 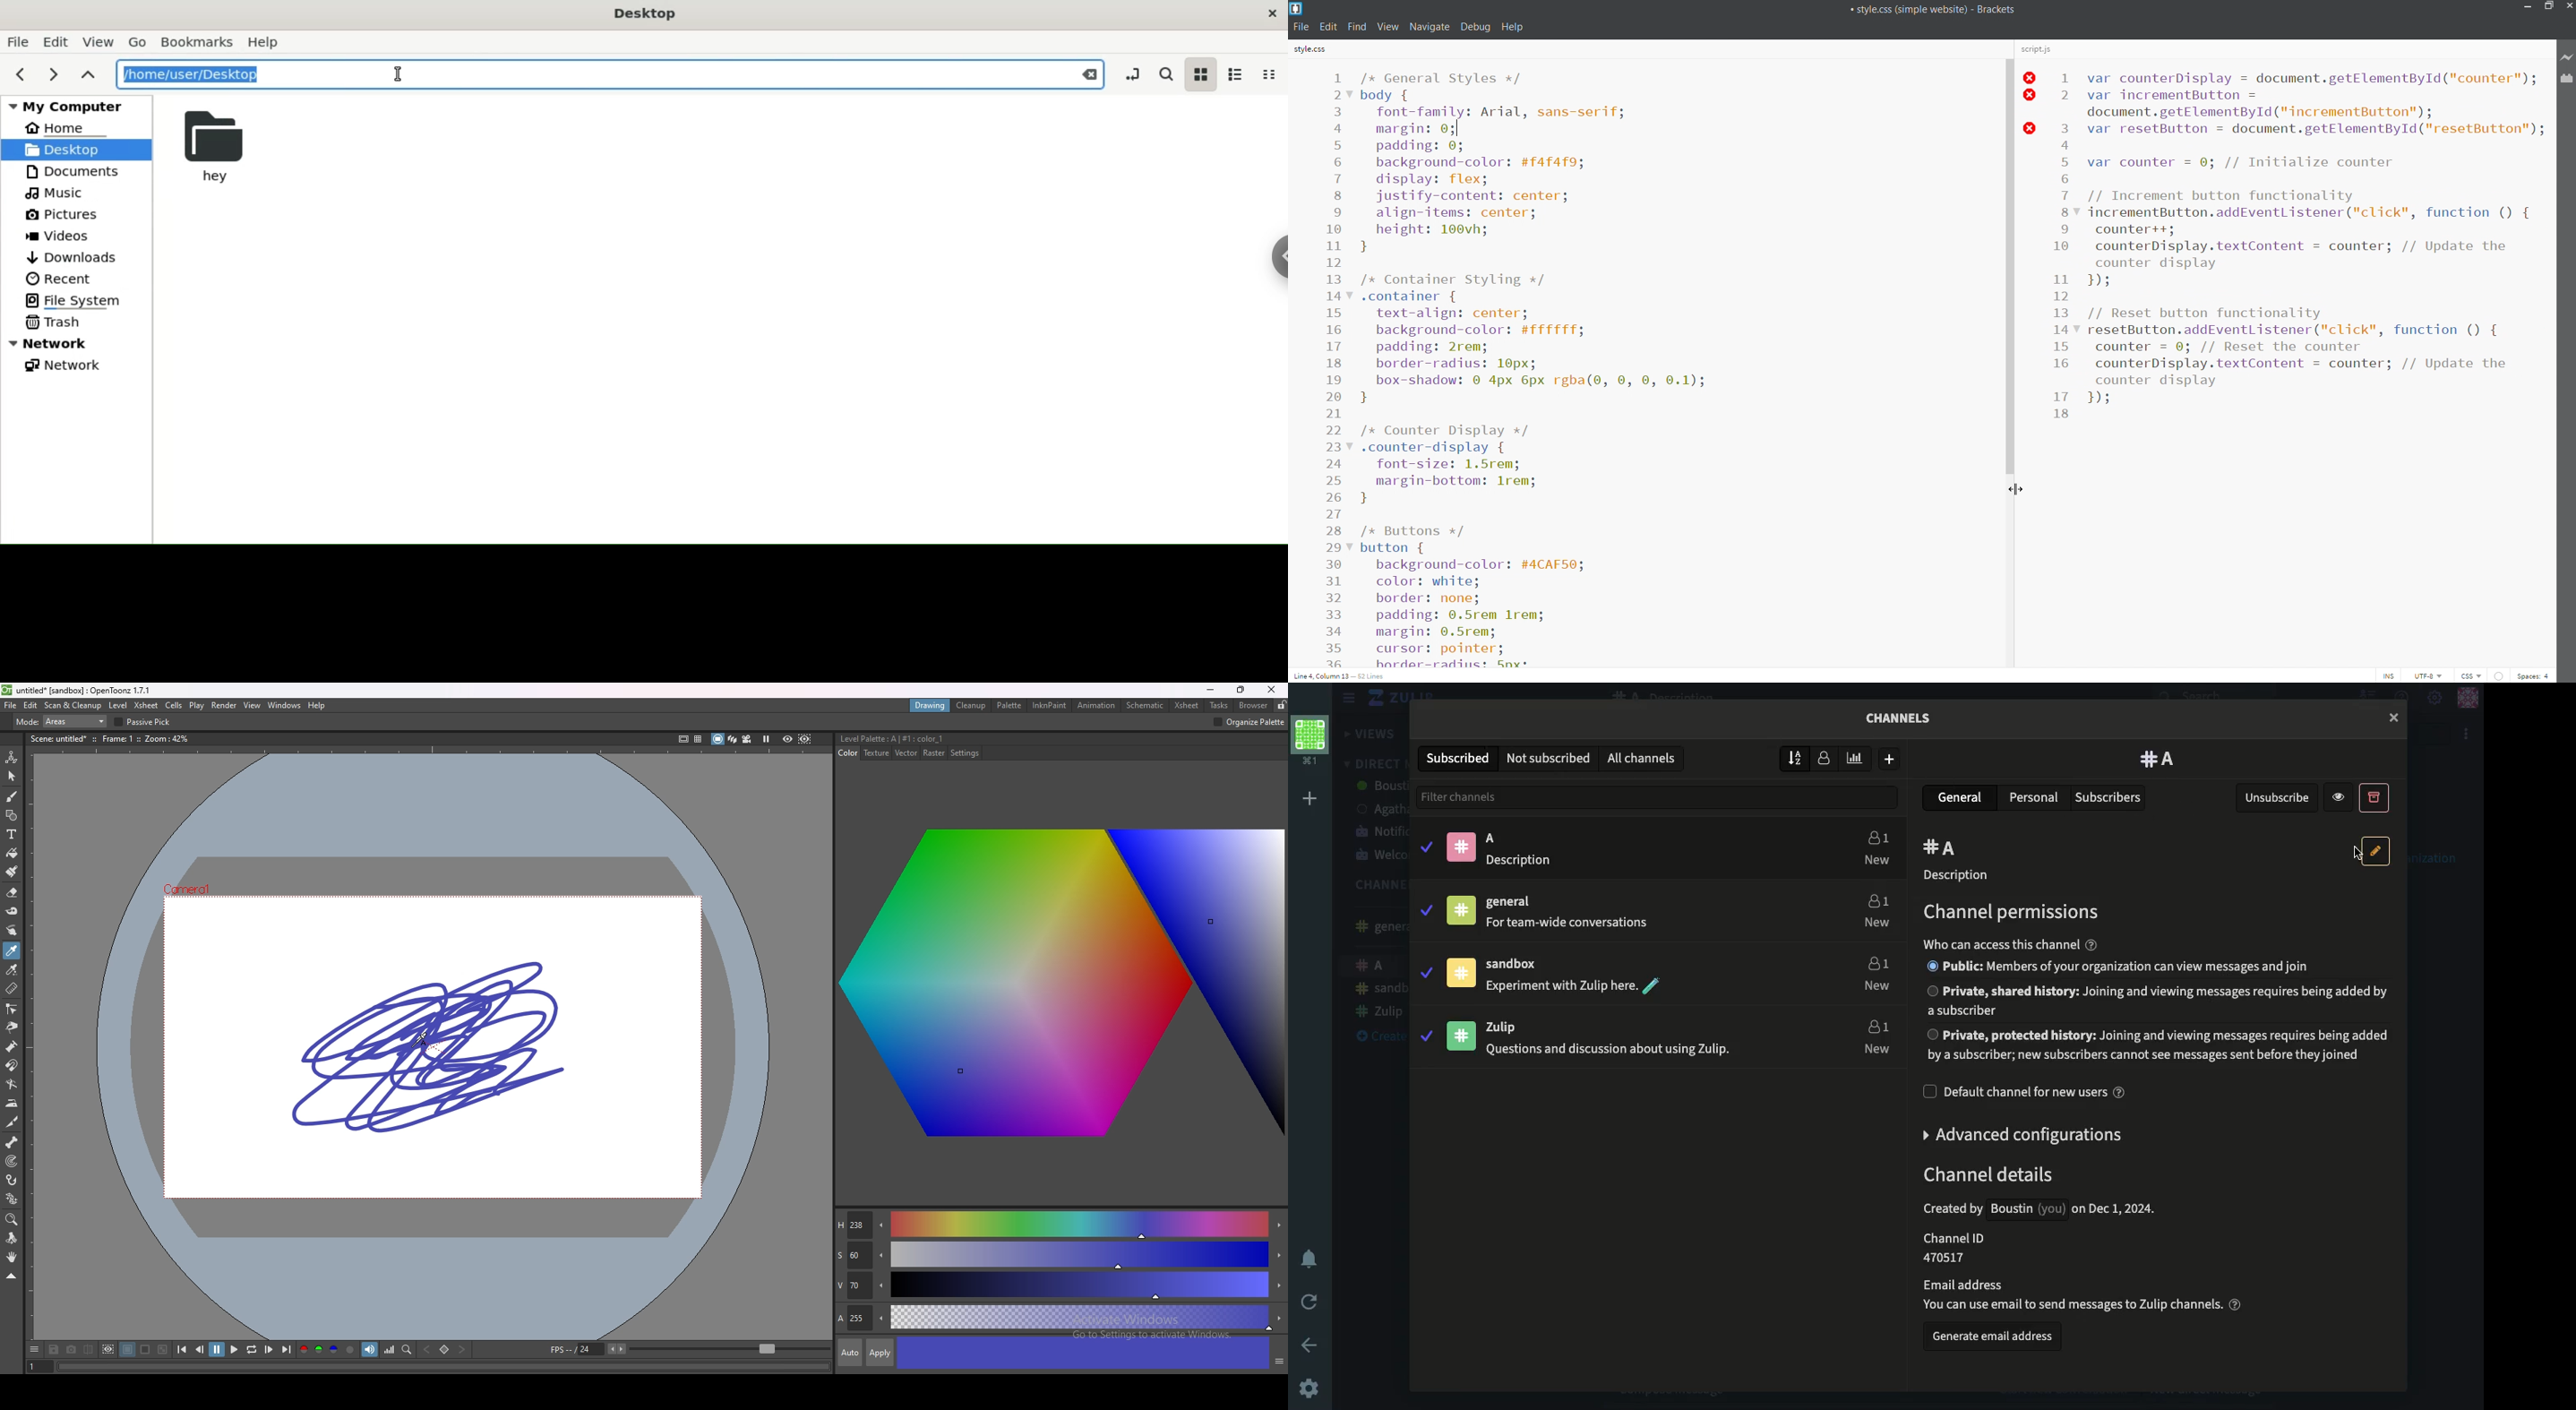 What do you see at coordinates (2374, 797) in the screenshot?
I see `Archive` at bounding box center [2374, 797].